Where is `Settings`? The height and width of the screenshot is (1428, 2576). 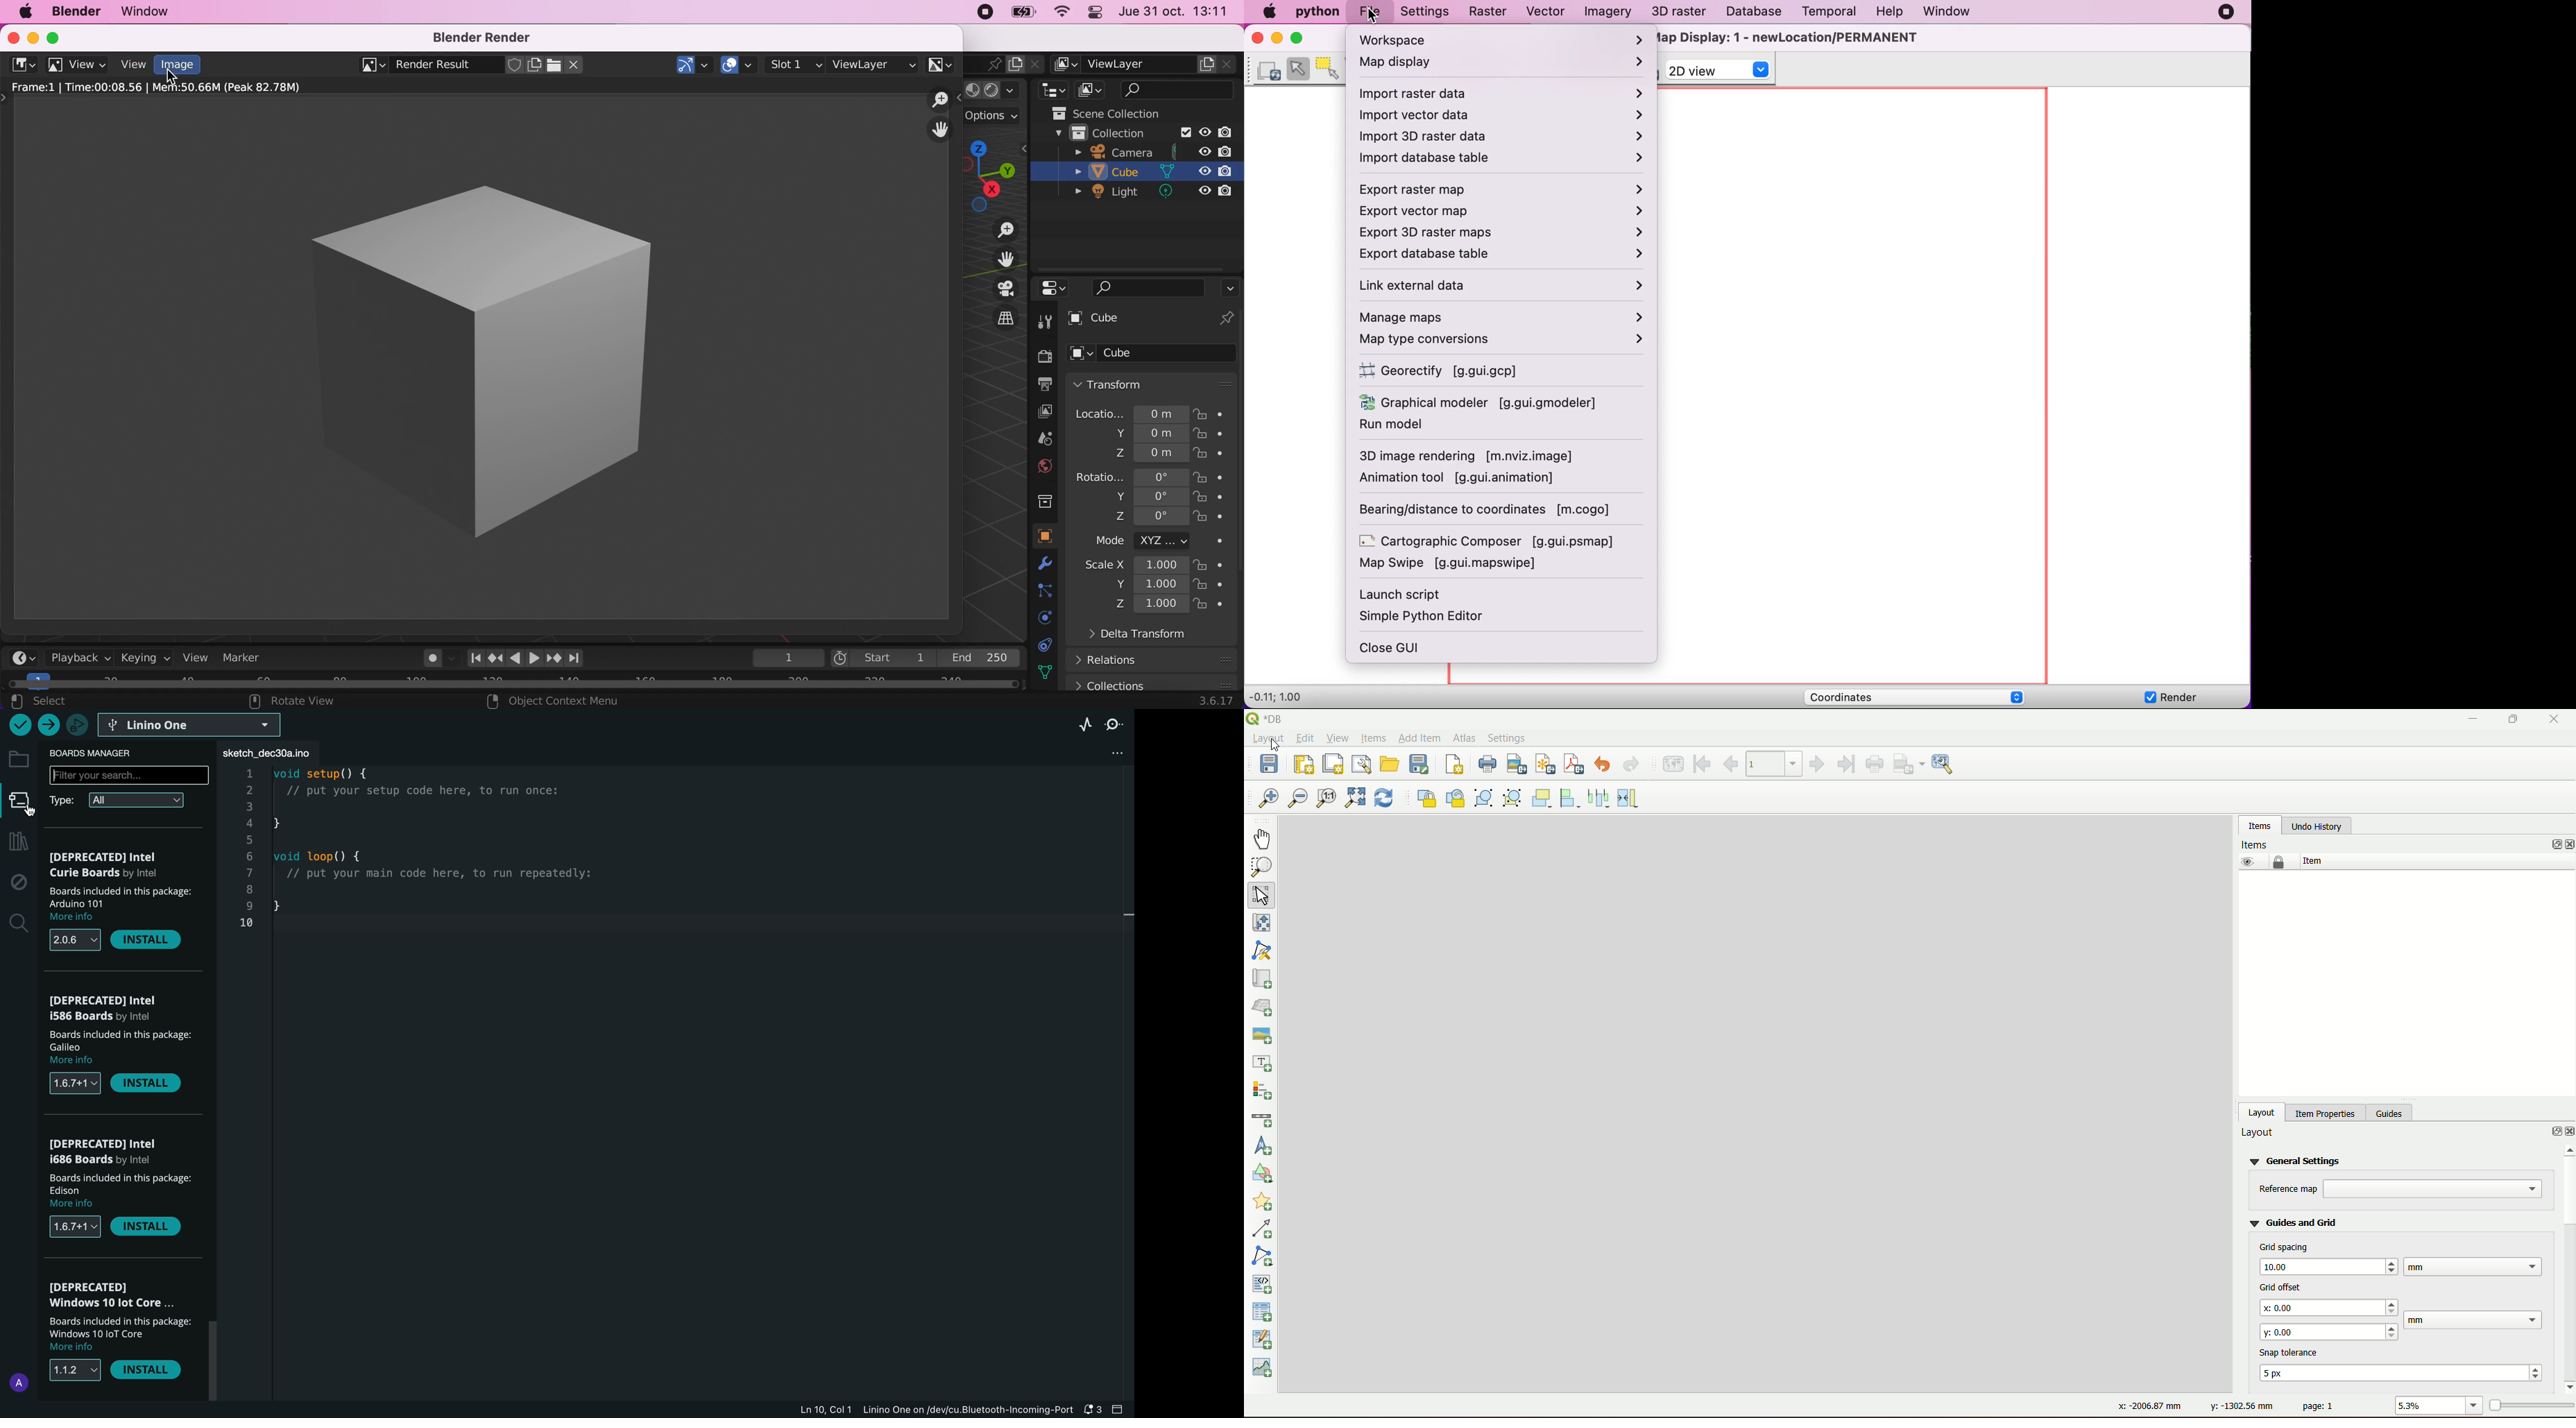 Settings is located at coordinates (1509, 737).